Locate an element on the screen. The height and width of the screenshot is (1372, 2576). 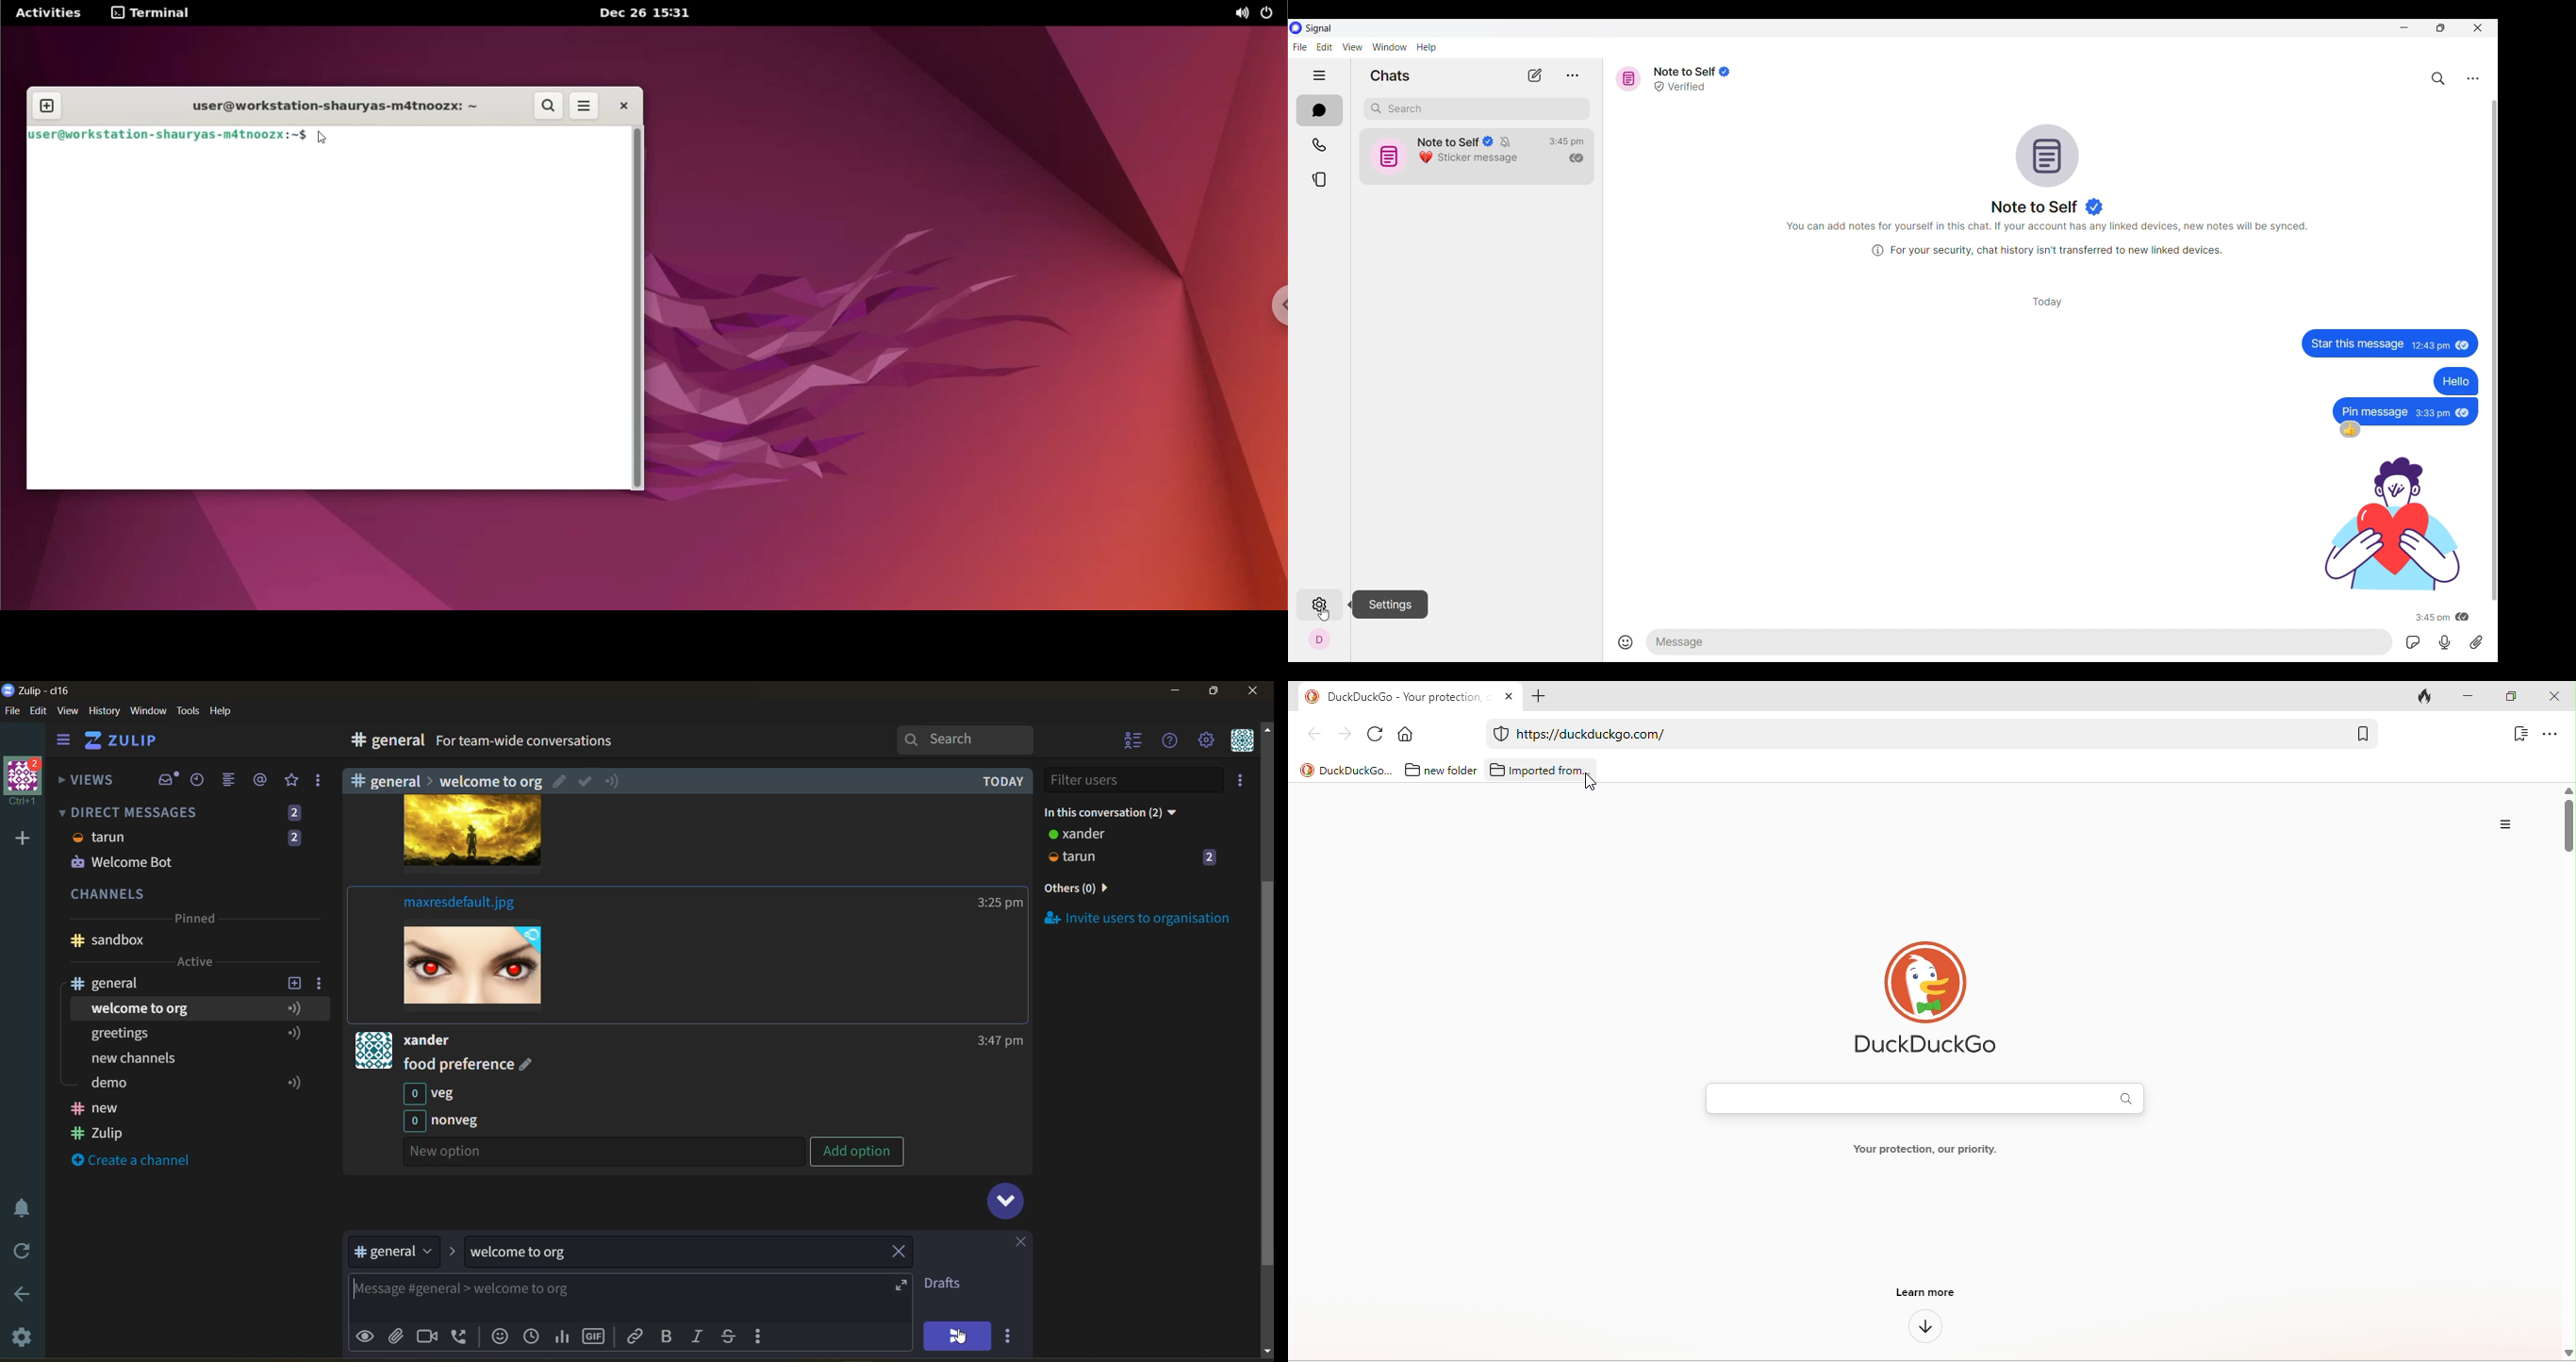
Restore down is located at coordinates (2441, 28).